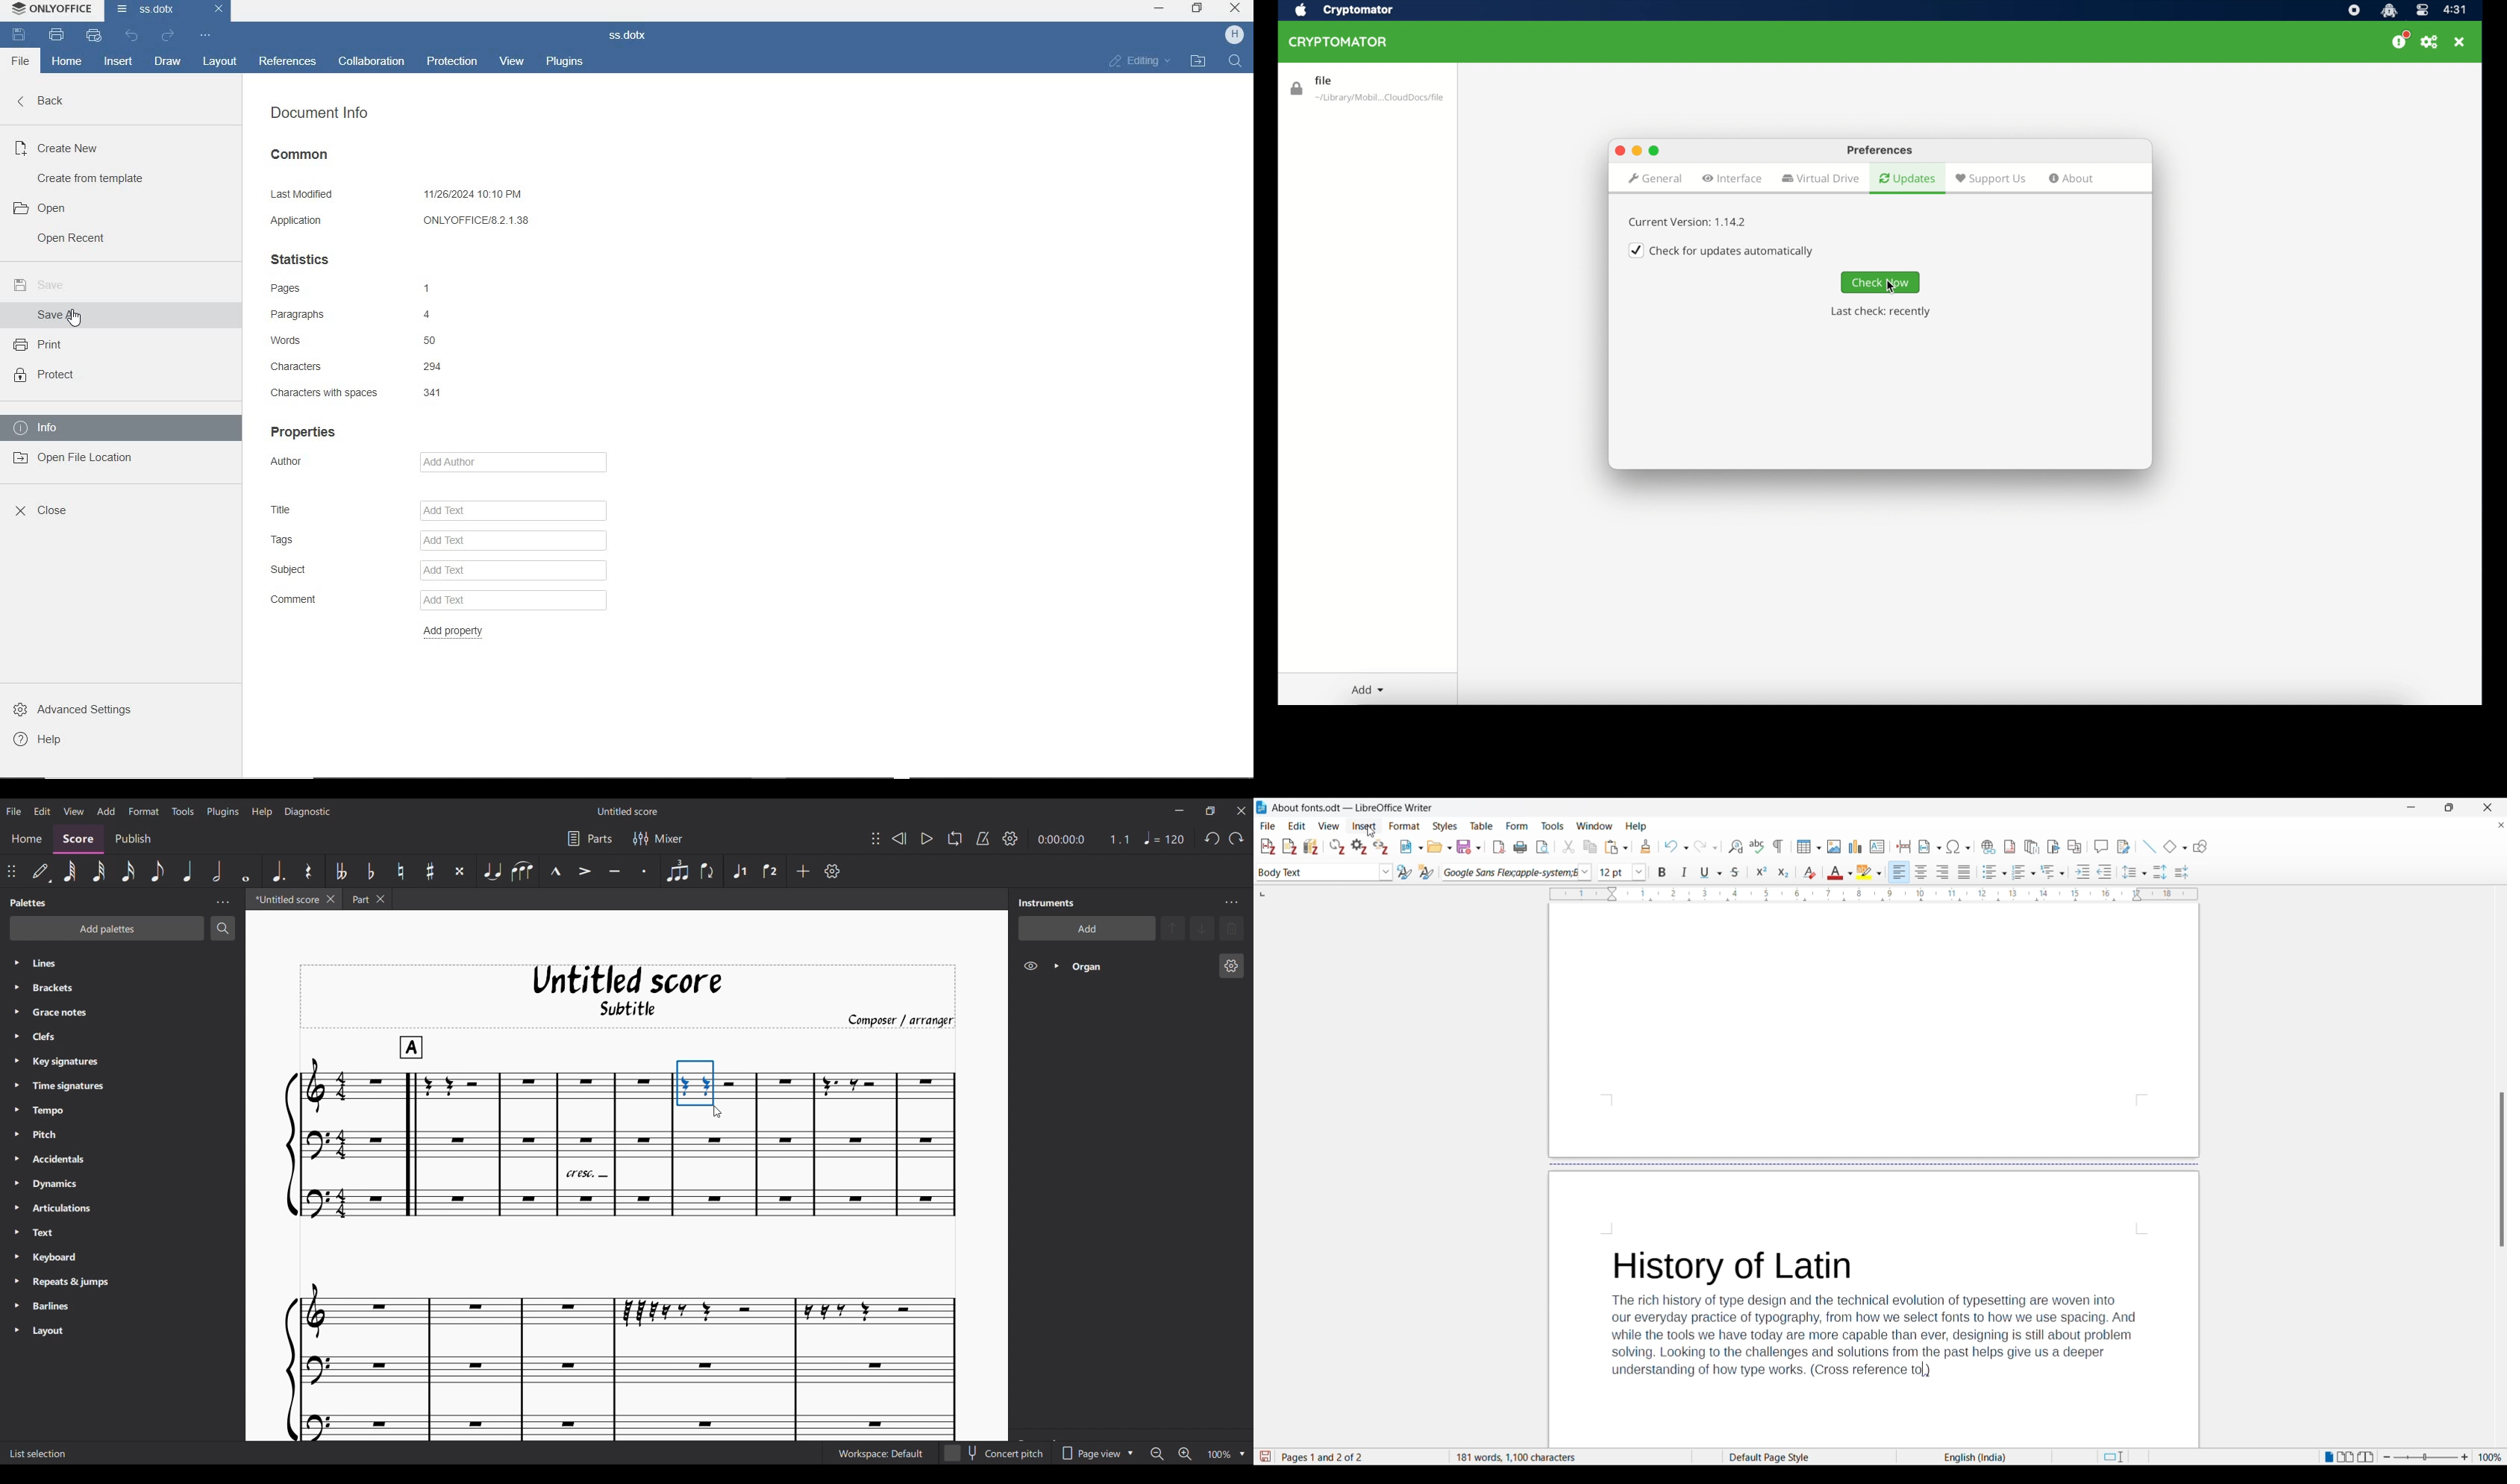  Describe the element at coordinates (1930, 846) in the screenshot. I see `Insert field options` at that location.